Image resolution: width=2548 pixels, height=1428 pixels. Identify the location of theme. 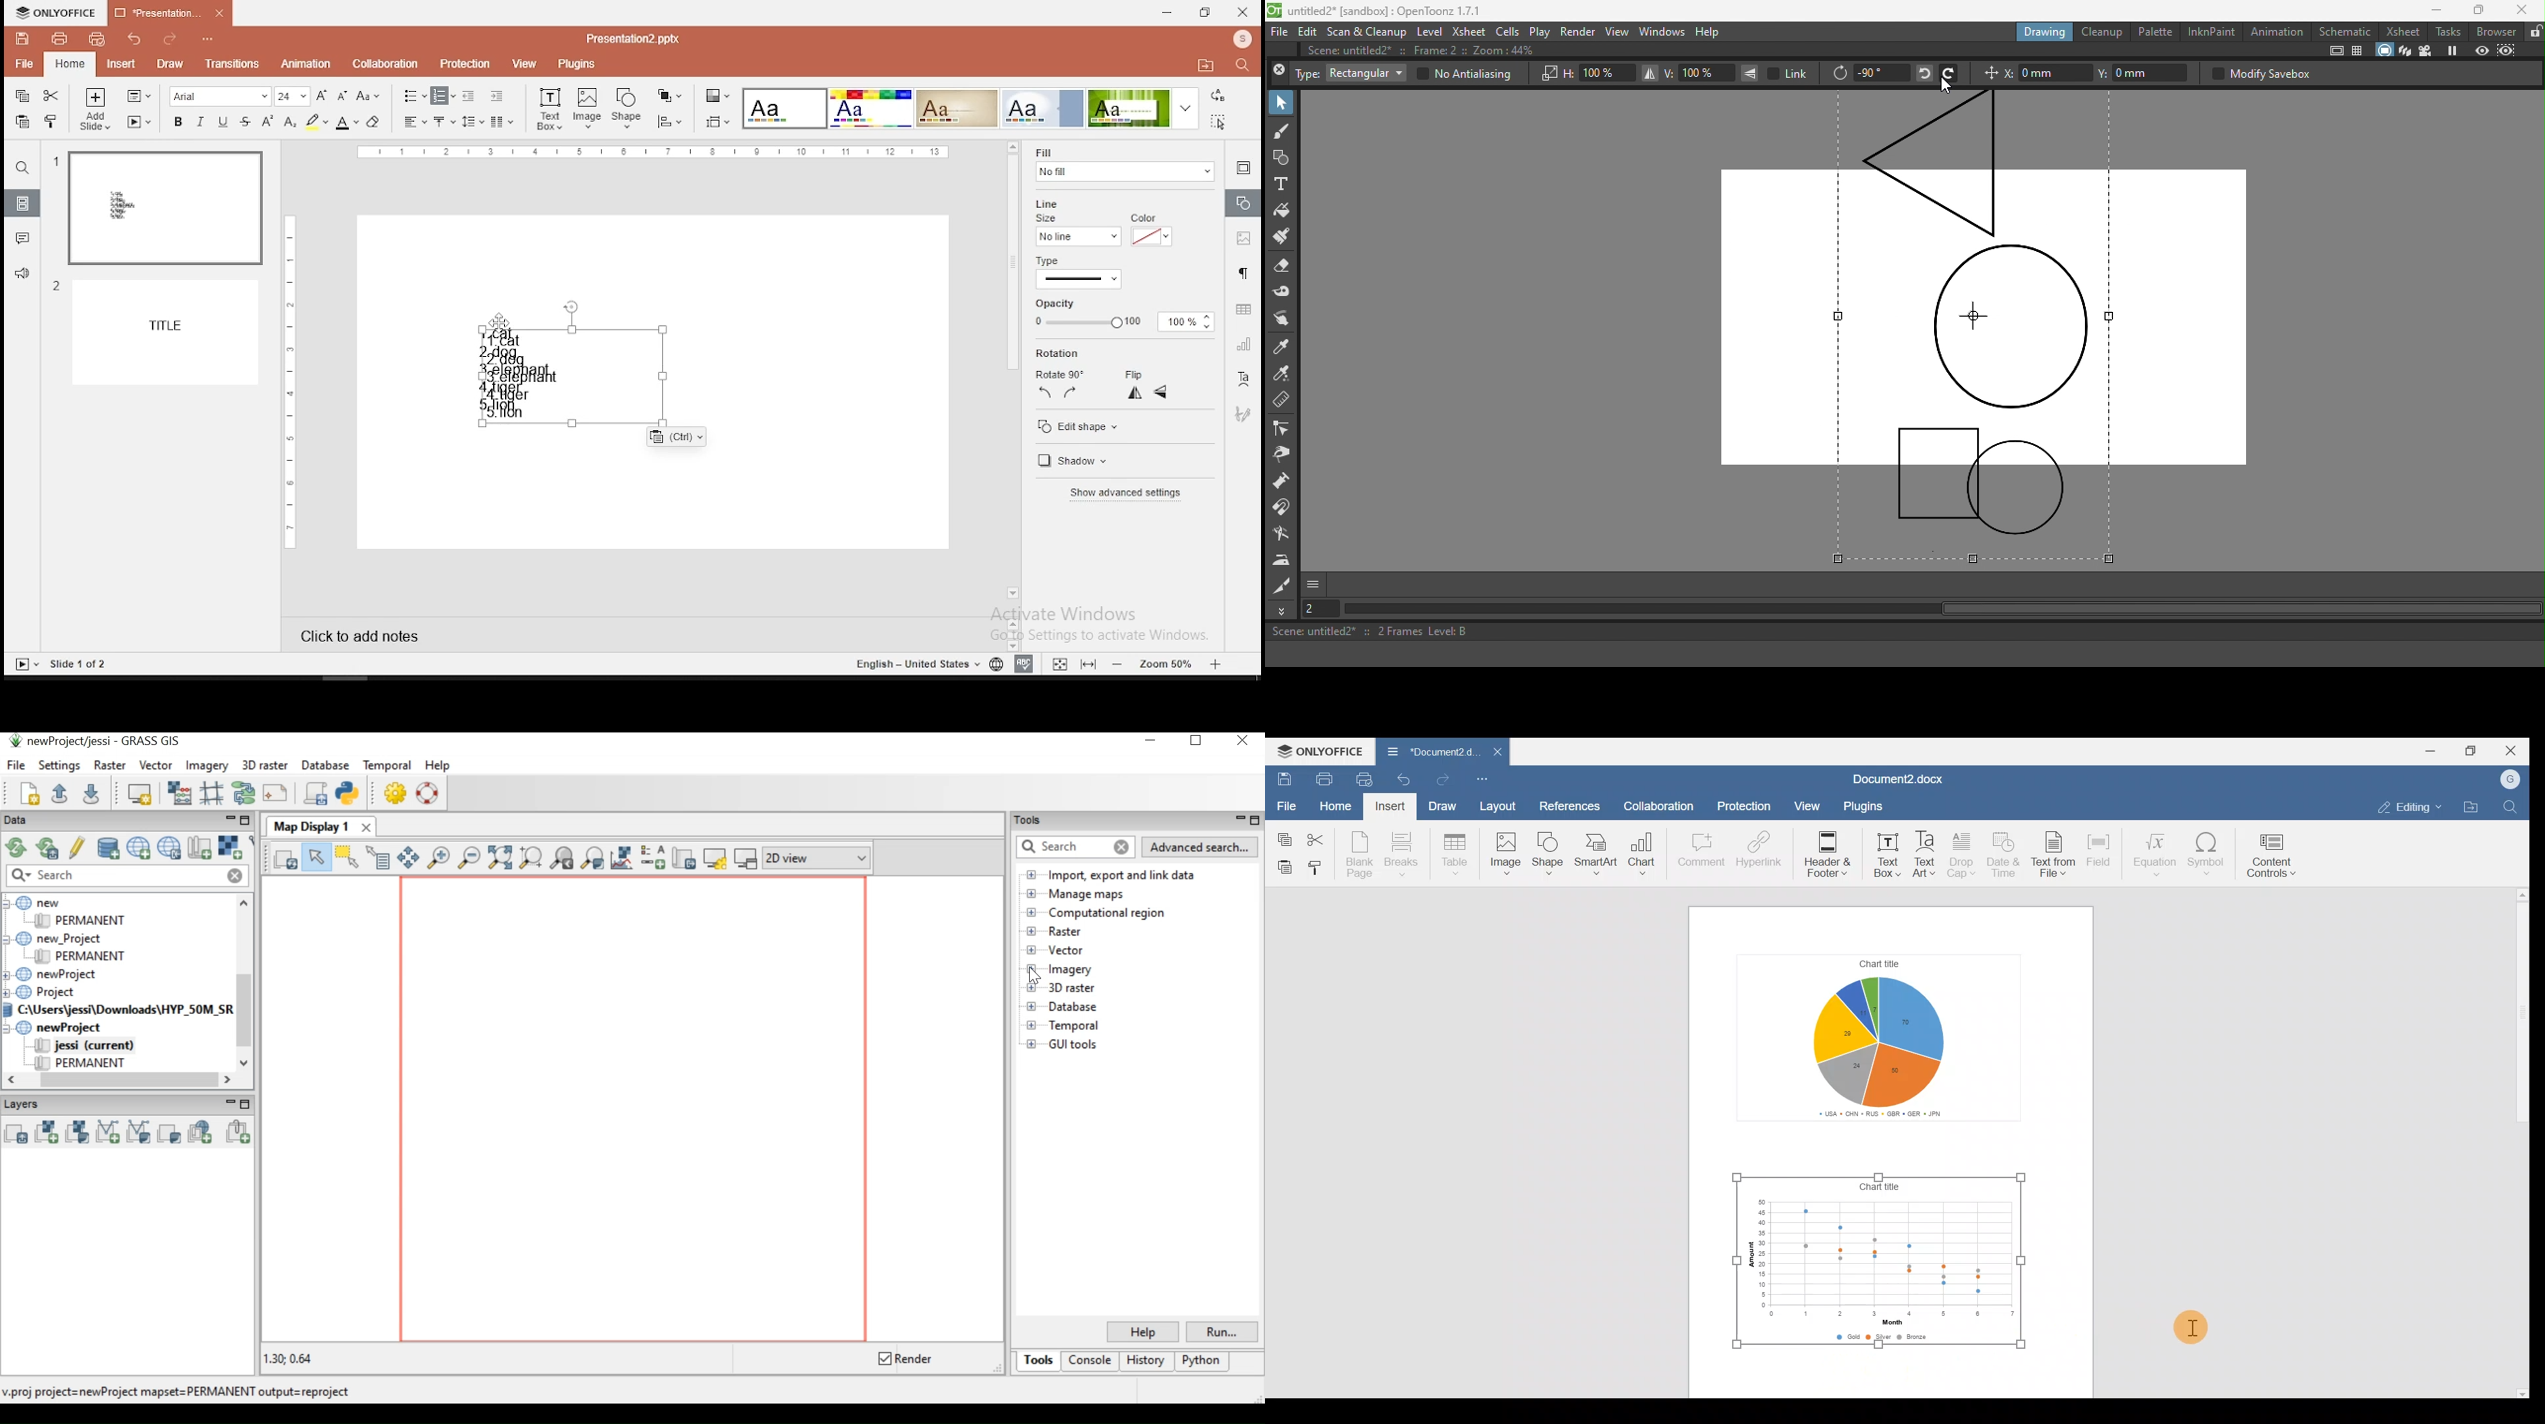
(956, 109).